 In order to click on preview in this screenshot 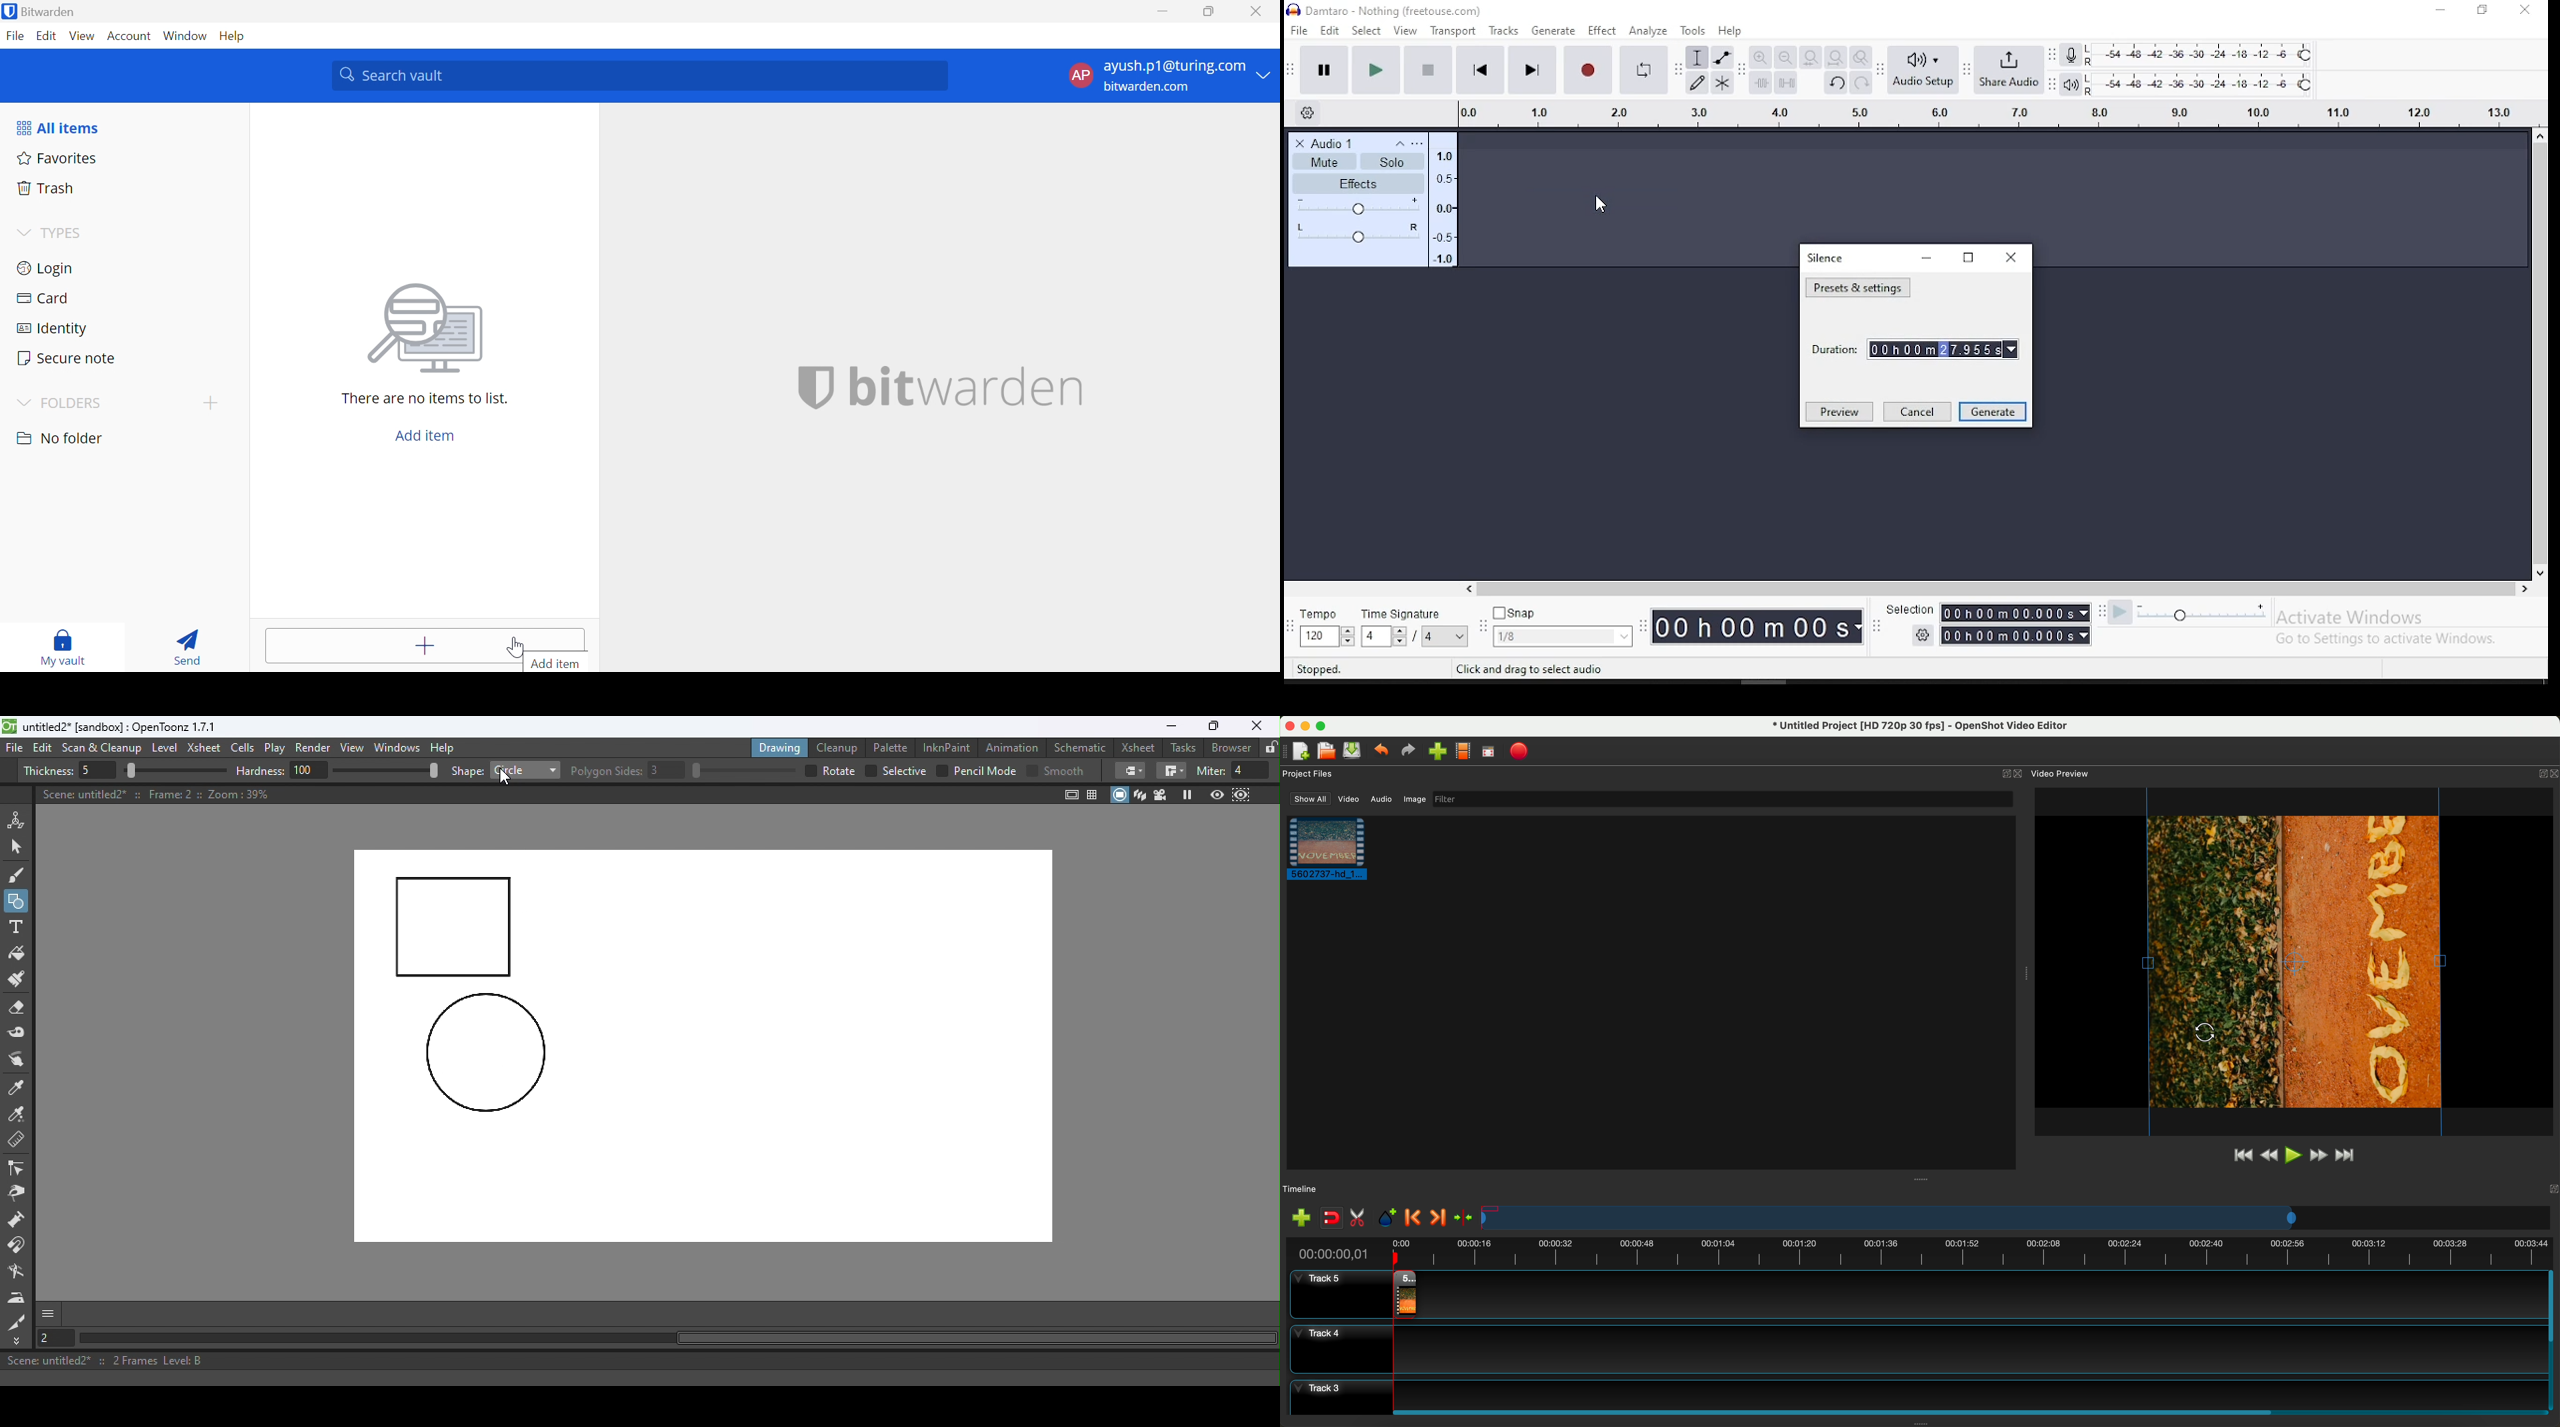, I will do `click(1839, 411)`.